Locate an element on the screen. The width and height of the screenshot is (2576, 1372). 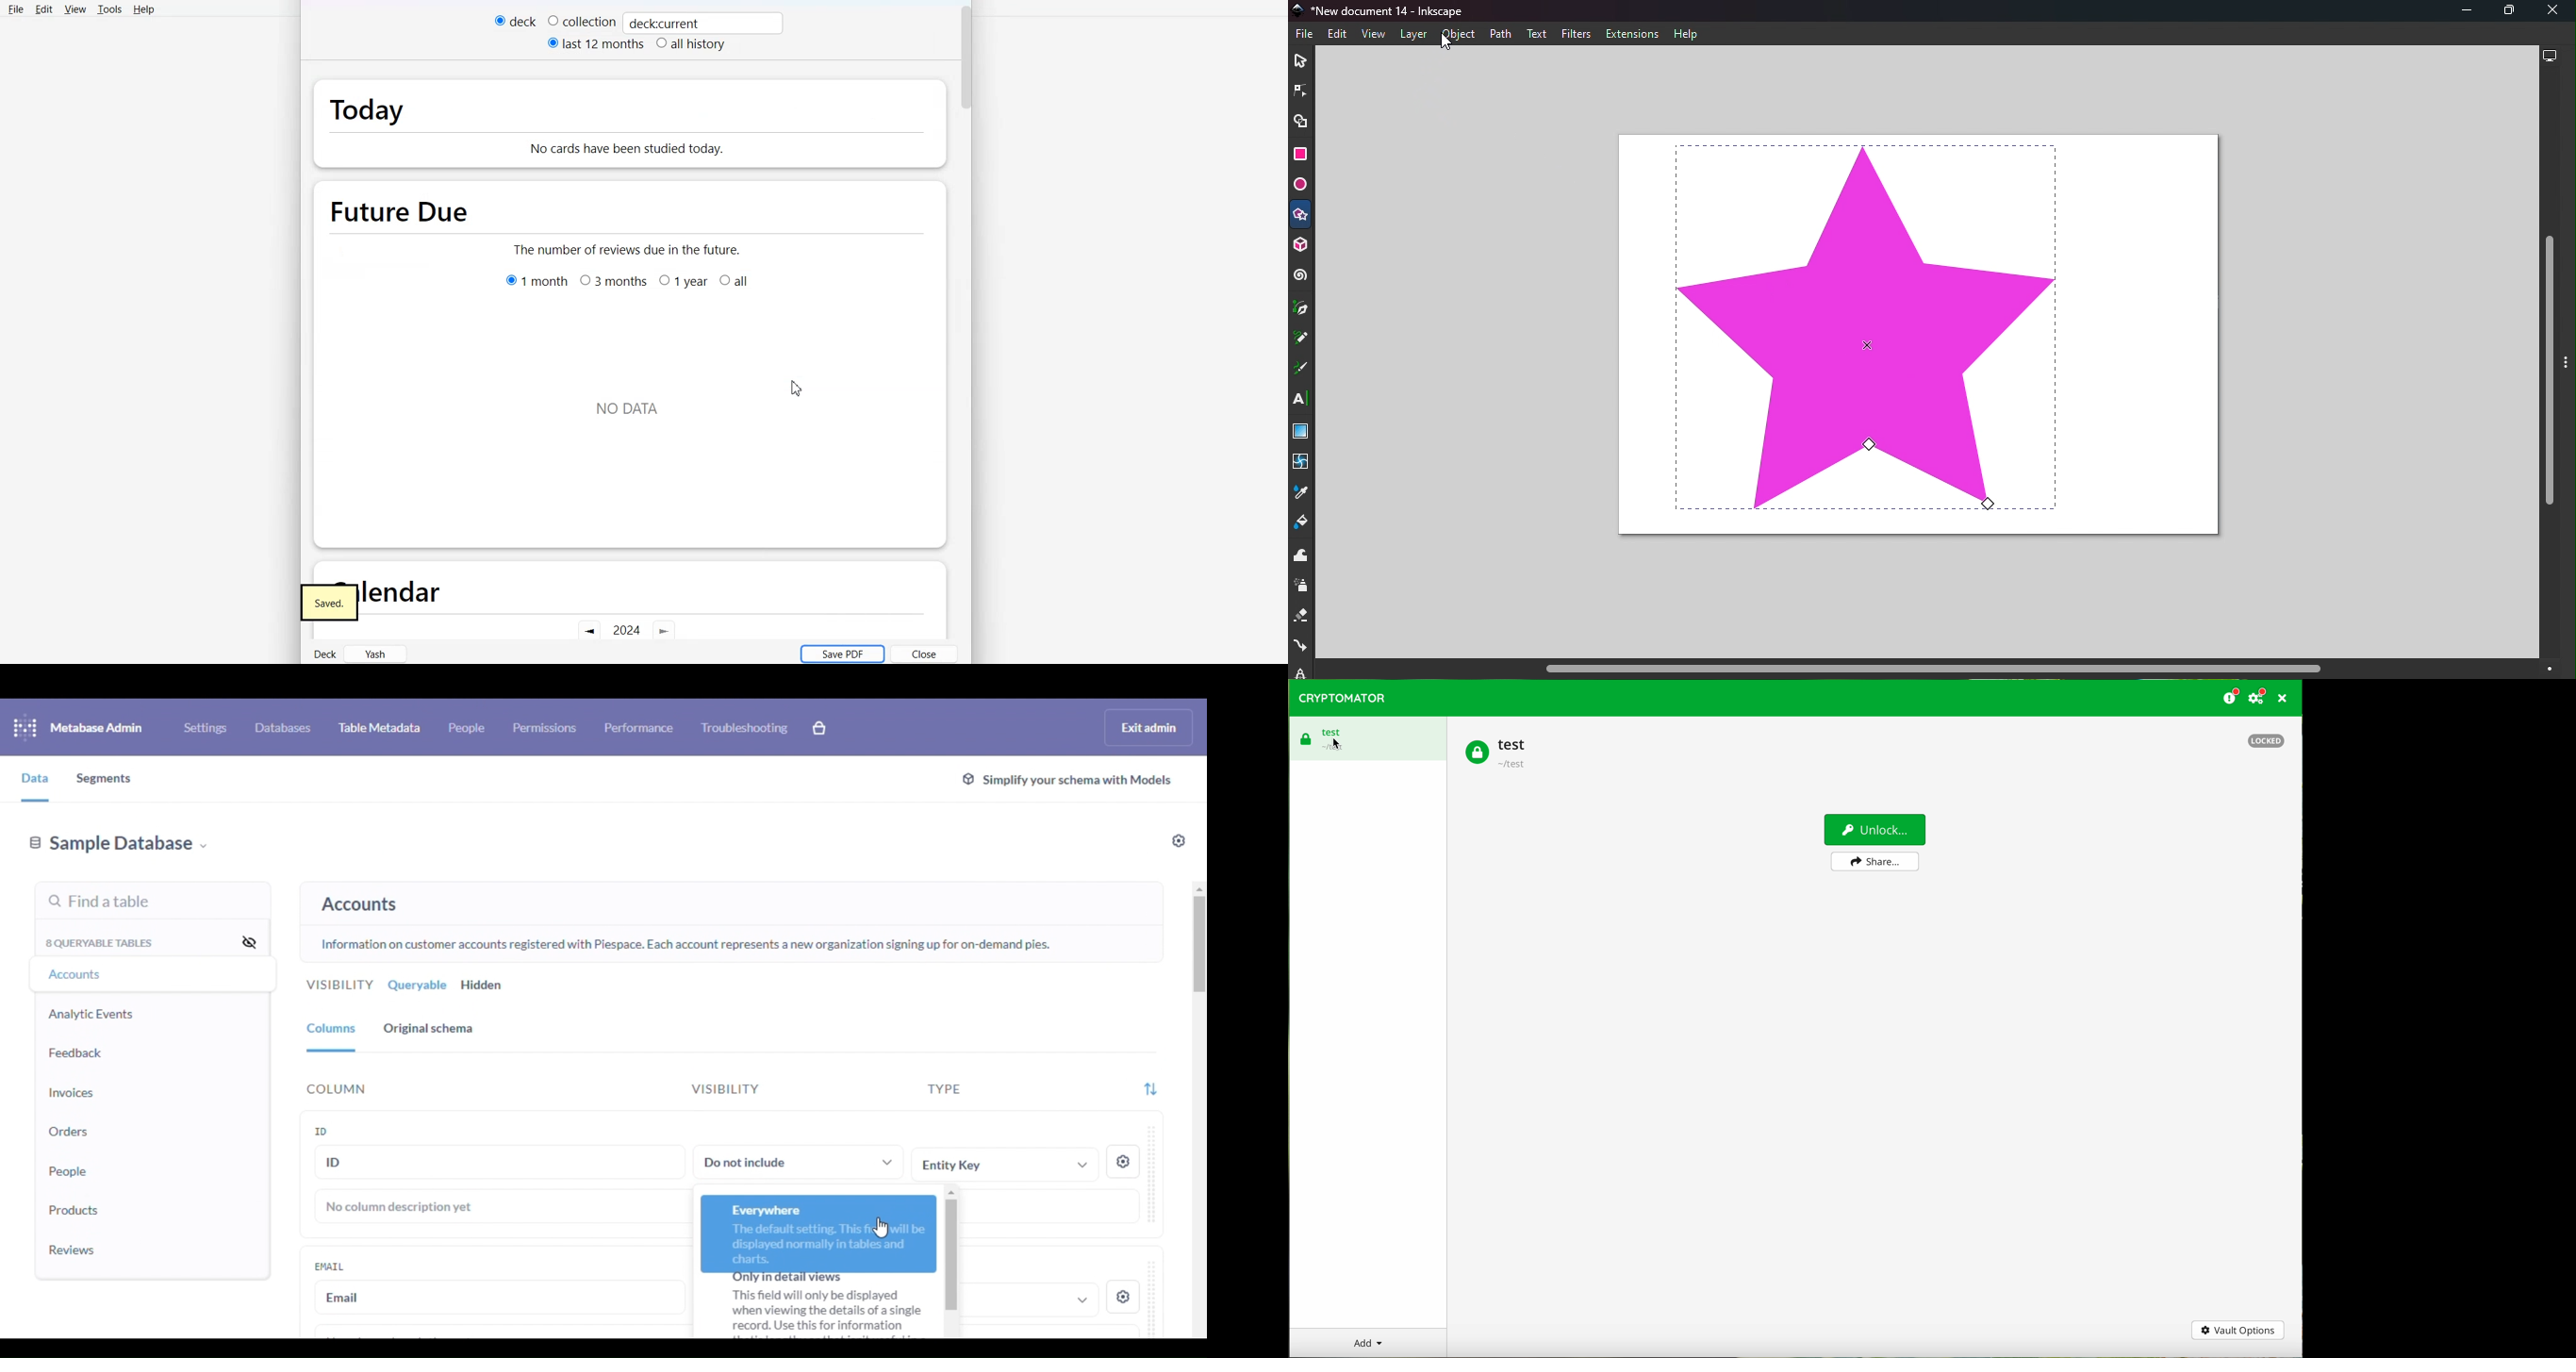
scroll up is located at coordinates (1196, 888).